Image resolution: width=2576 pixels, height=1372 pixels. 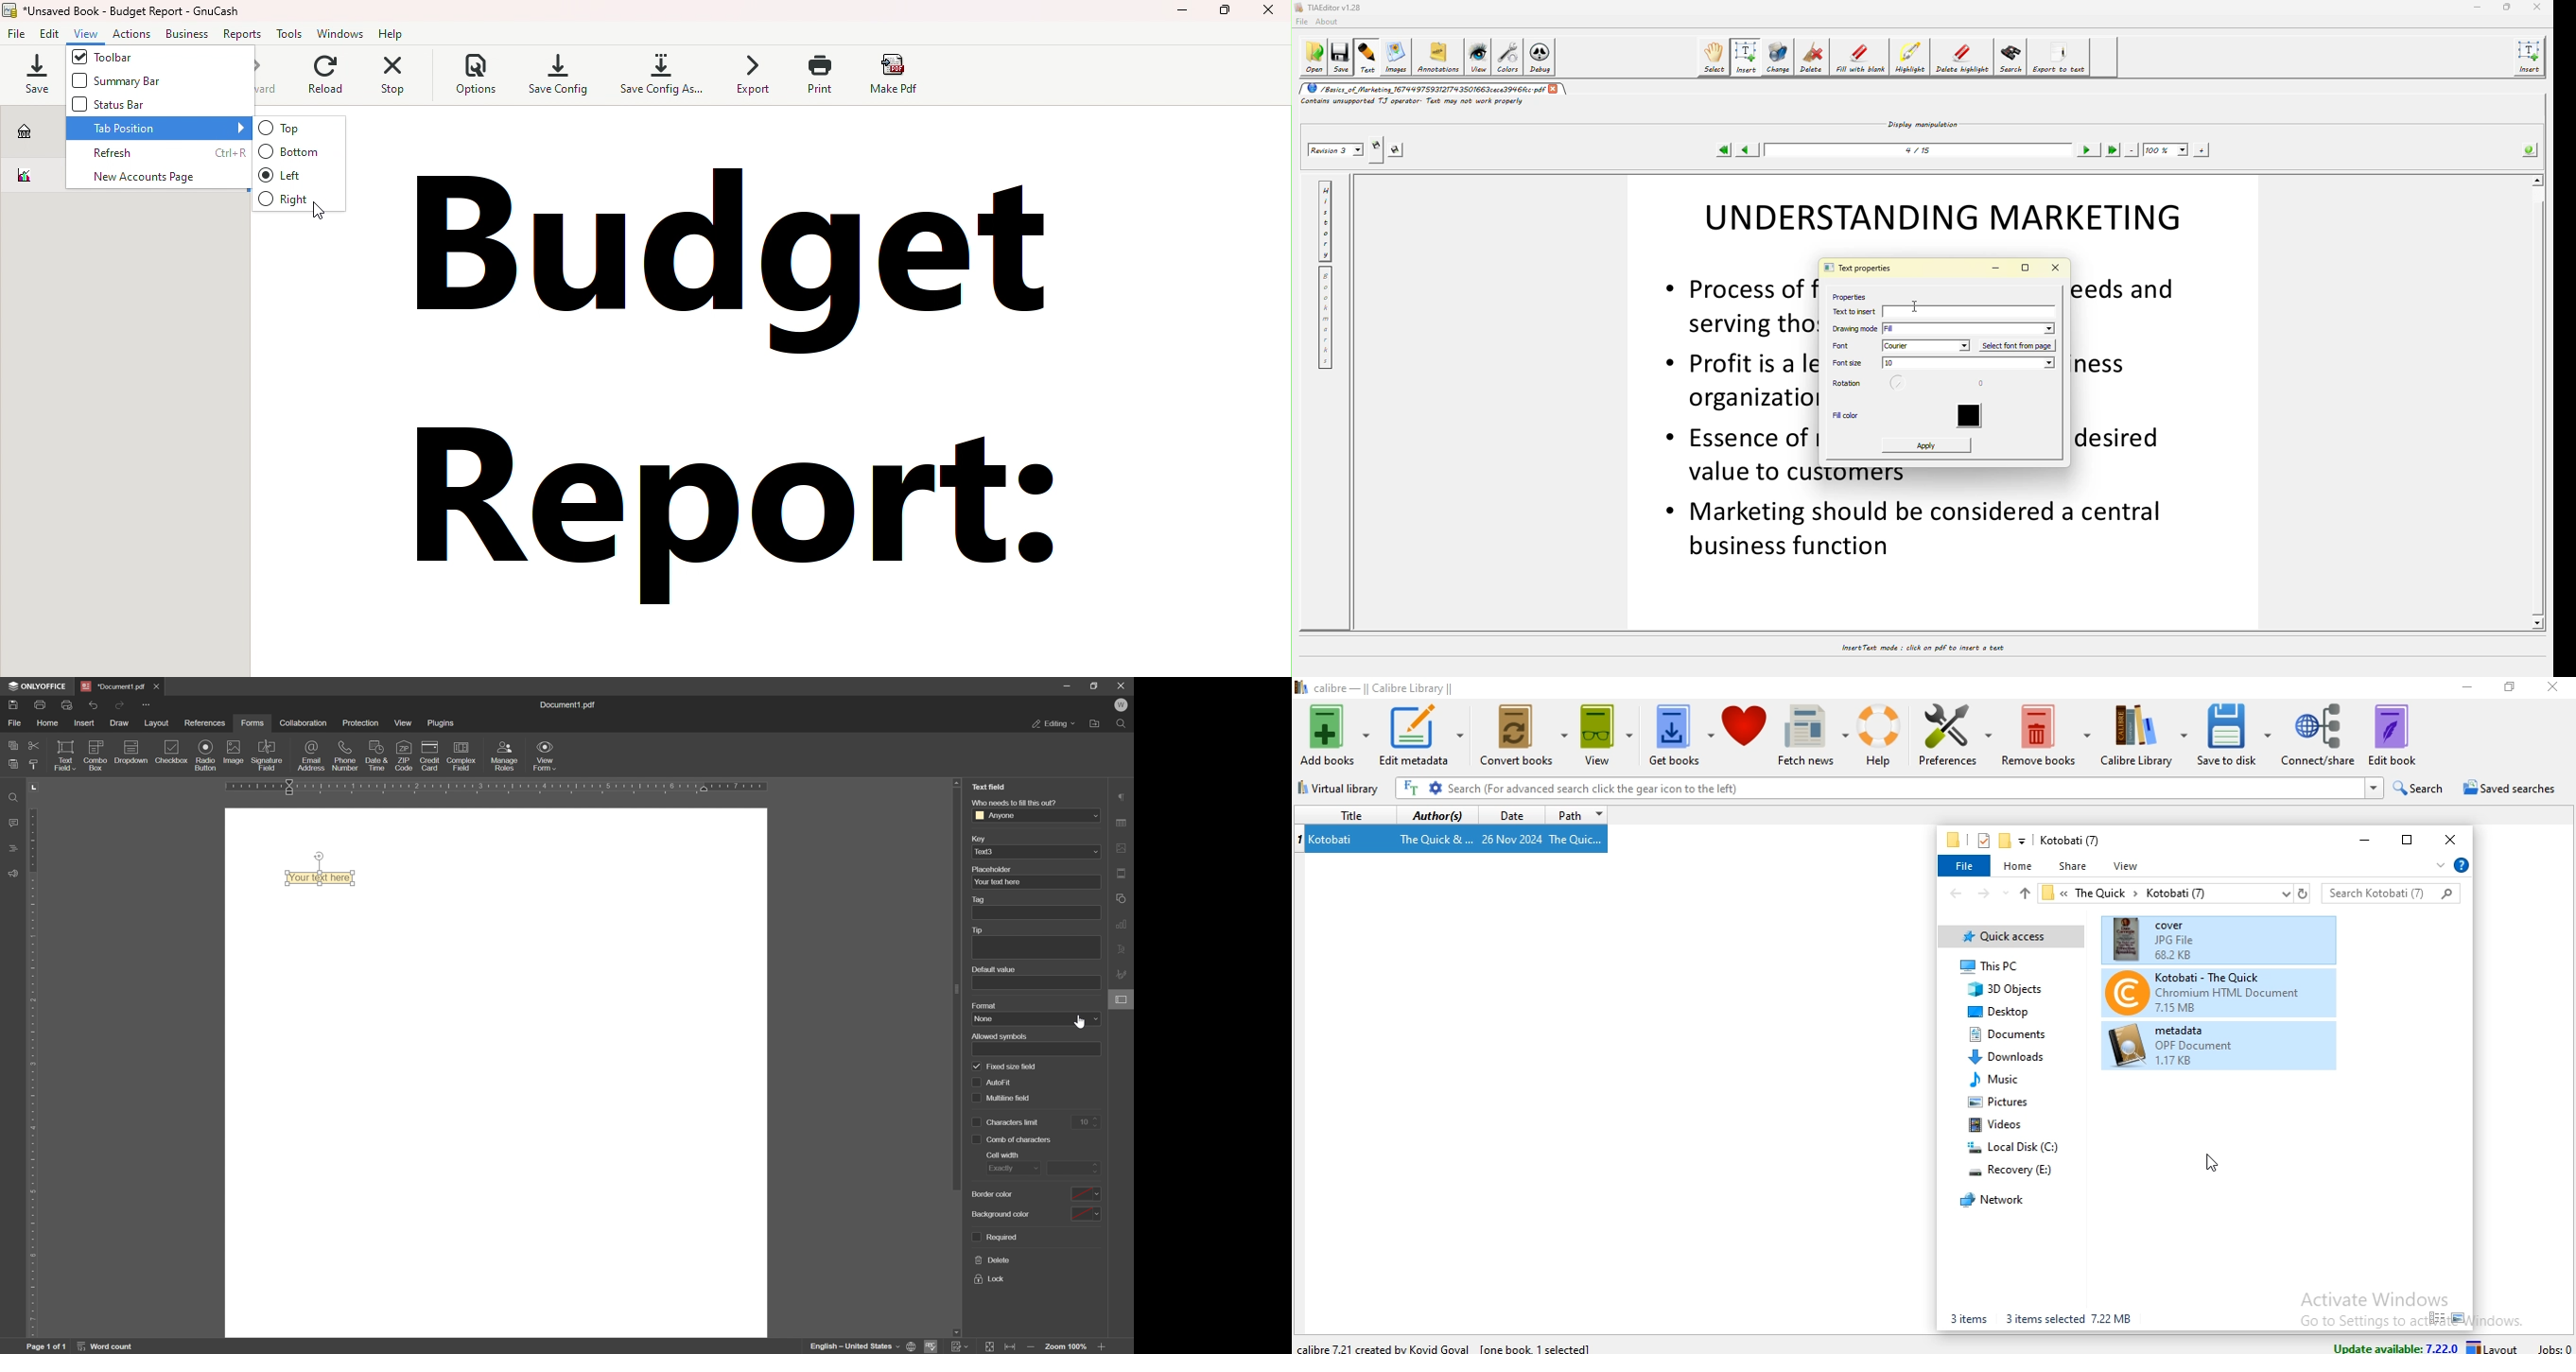 I want to click on checkbox, so click(x=976, y=1140).